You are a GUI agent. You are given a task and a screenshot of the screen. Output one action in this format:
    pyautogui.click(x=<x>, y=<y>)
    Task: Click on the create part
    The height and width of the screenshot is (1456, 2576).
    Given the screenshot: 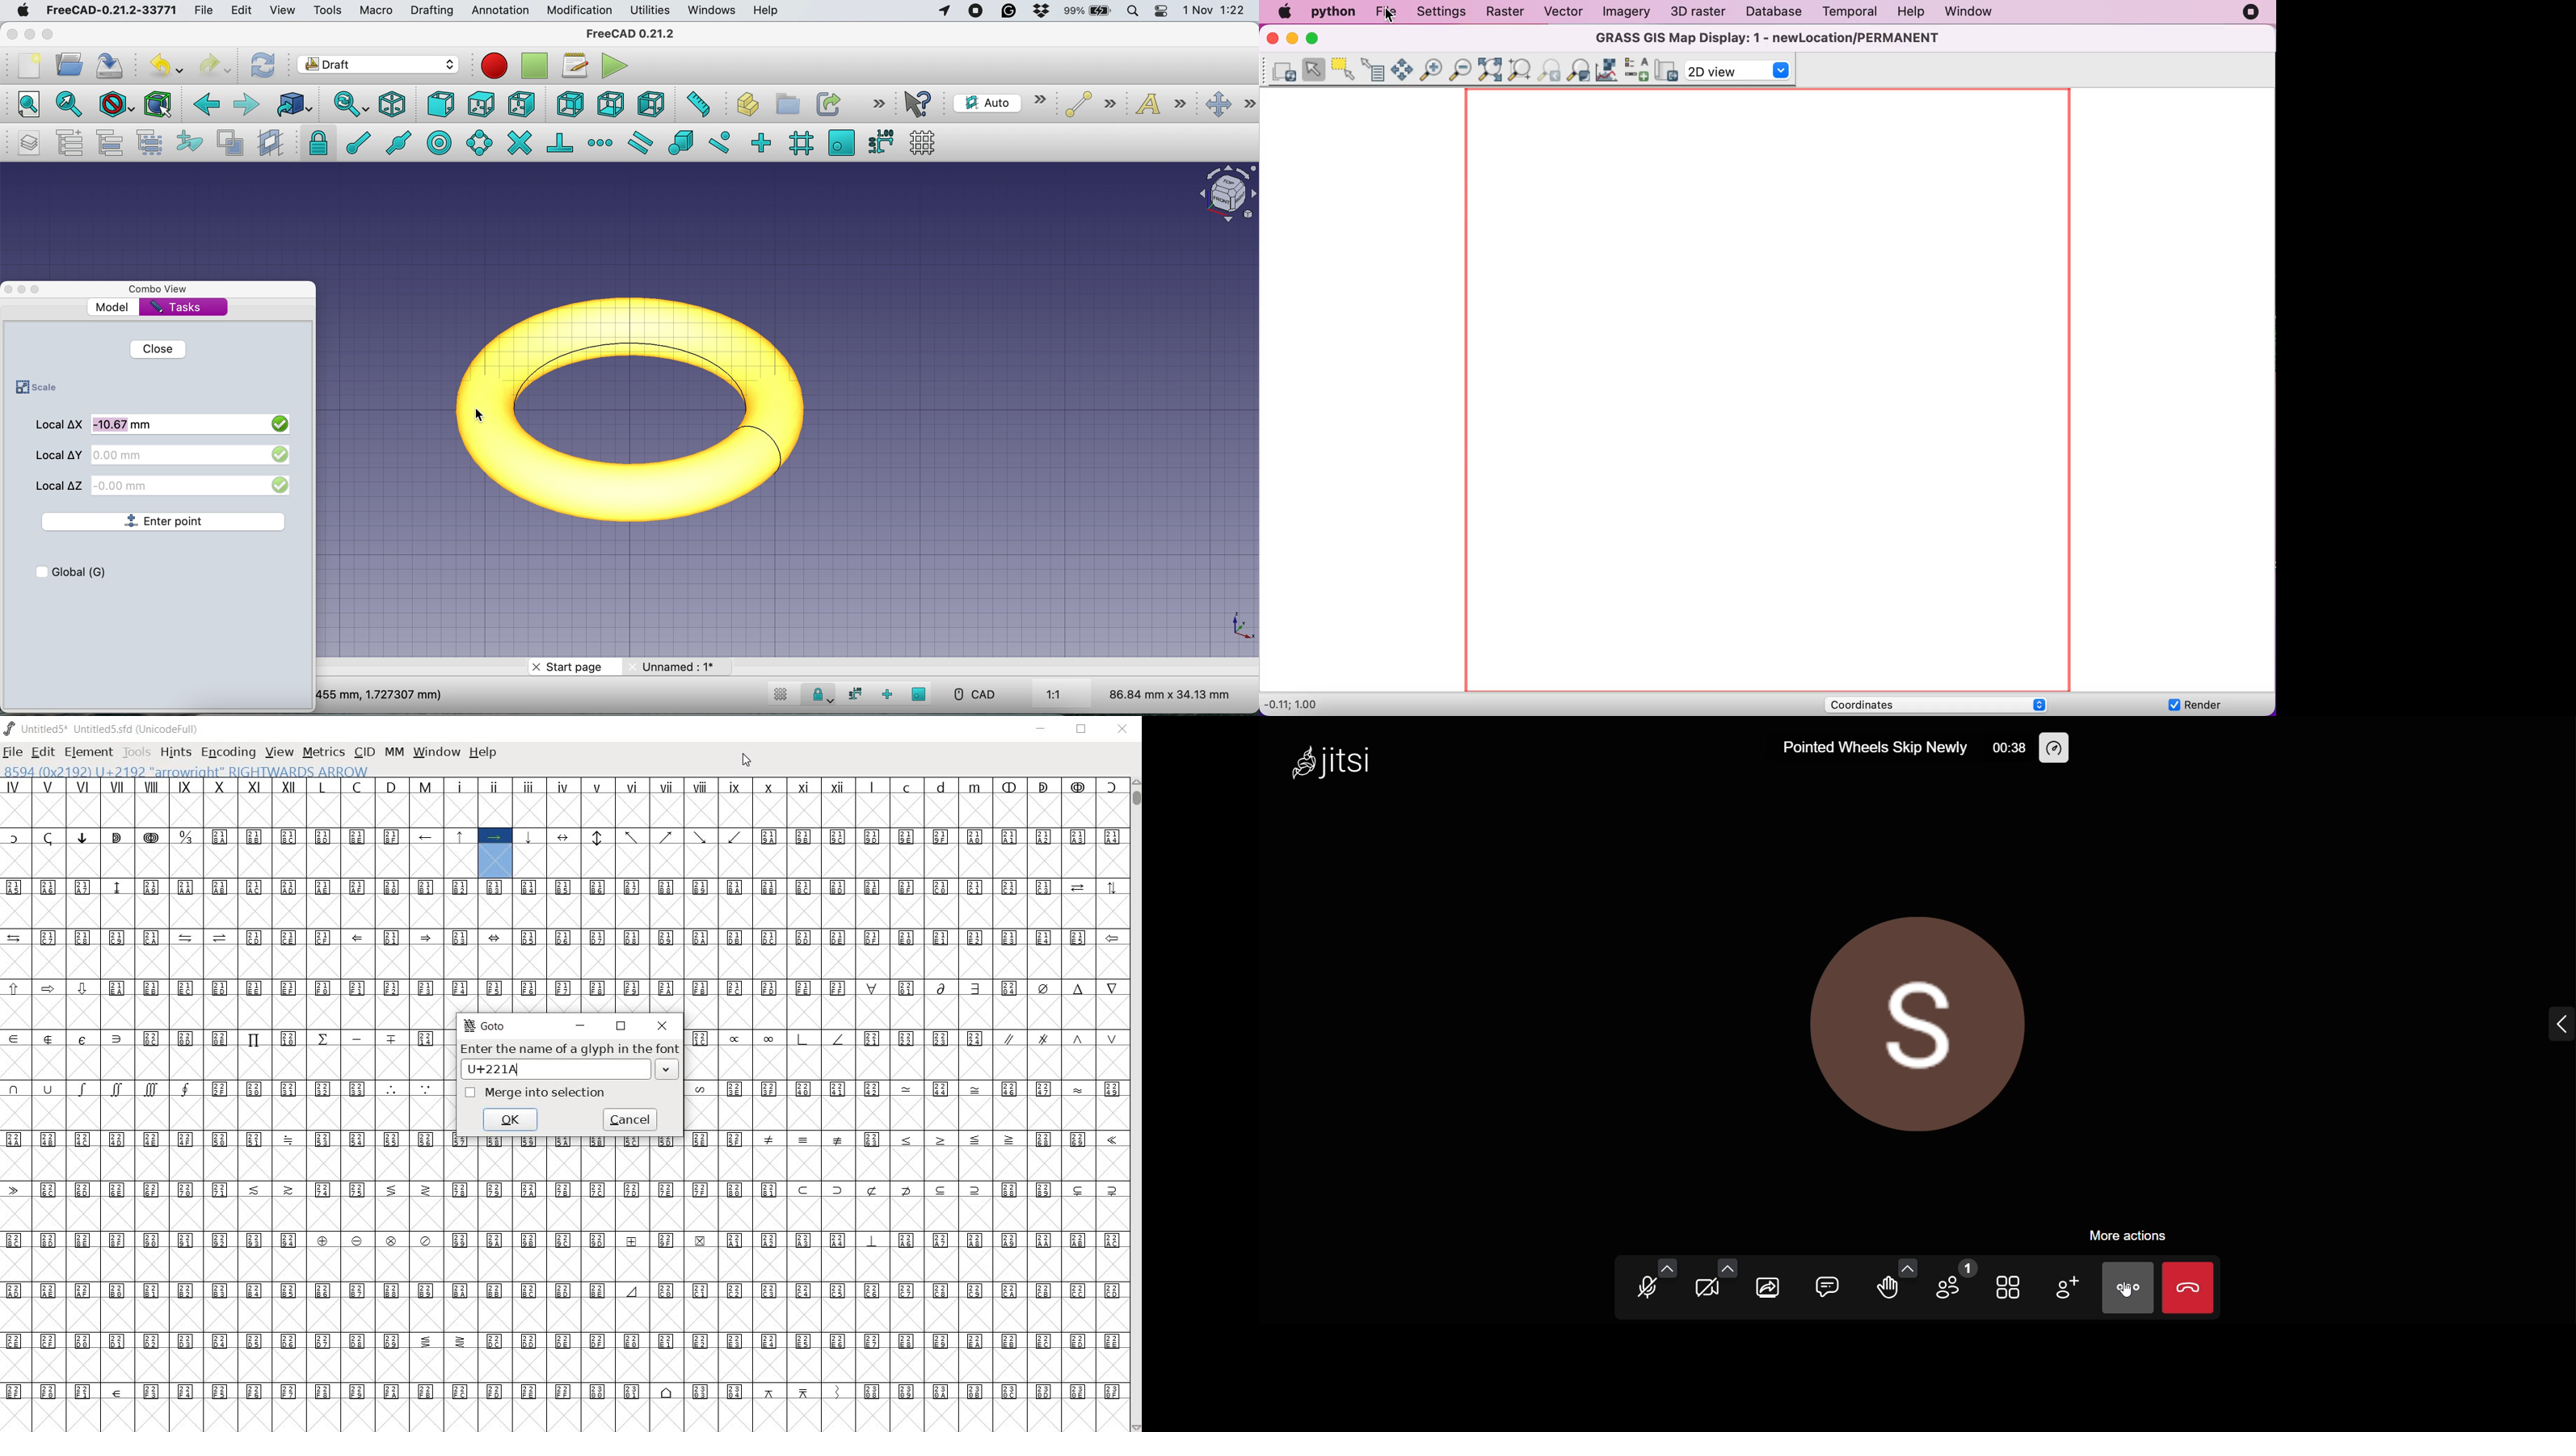 What is the action you would take?
    pyautogui.click(x=743, y=105)
    